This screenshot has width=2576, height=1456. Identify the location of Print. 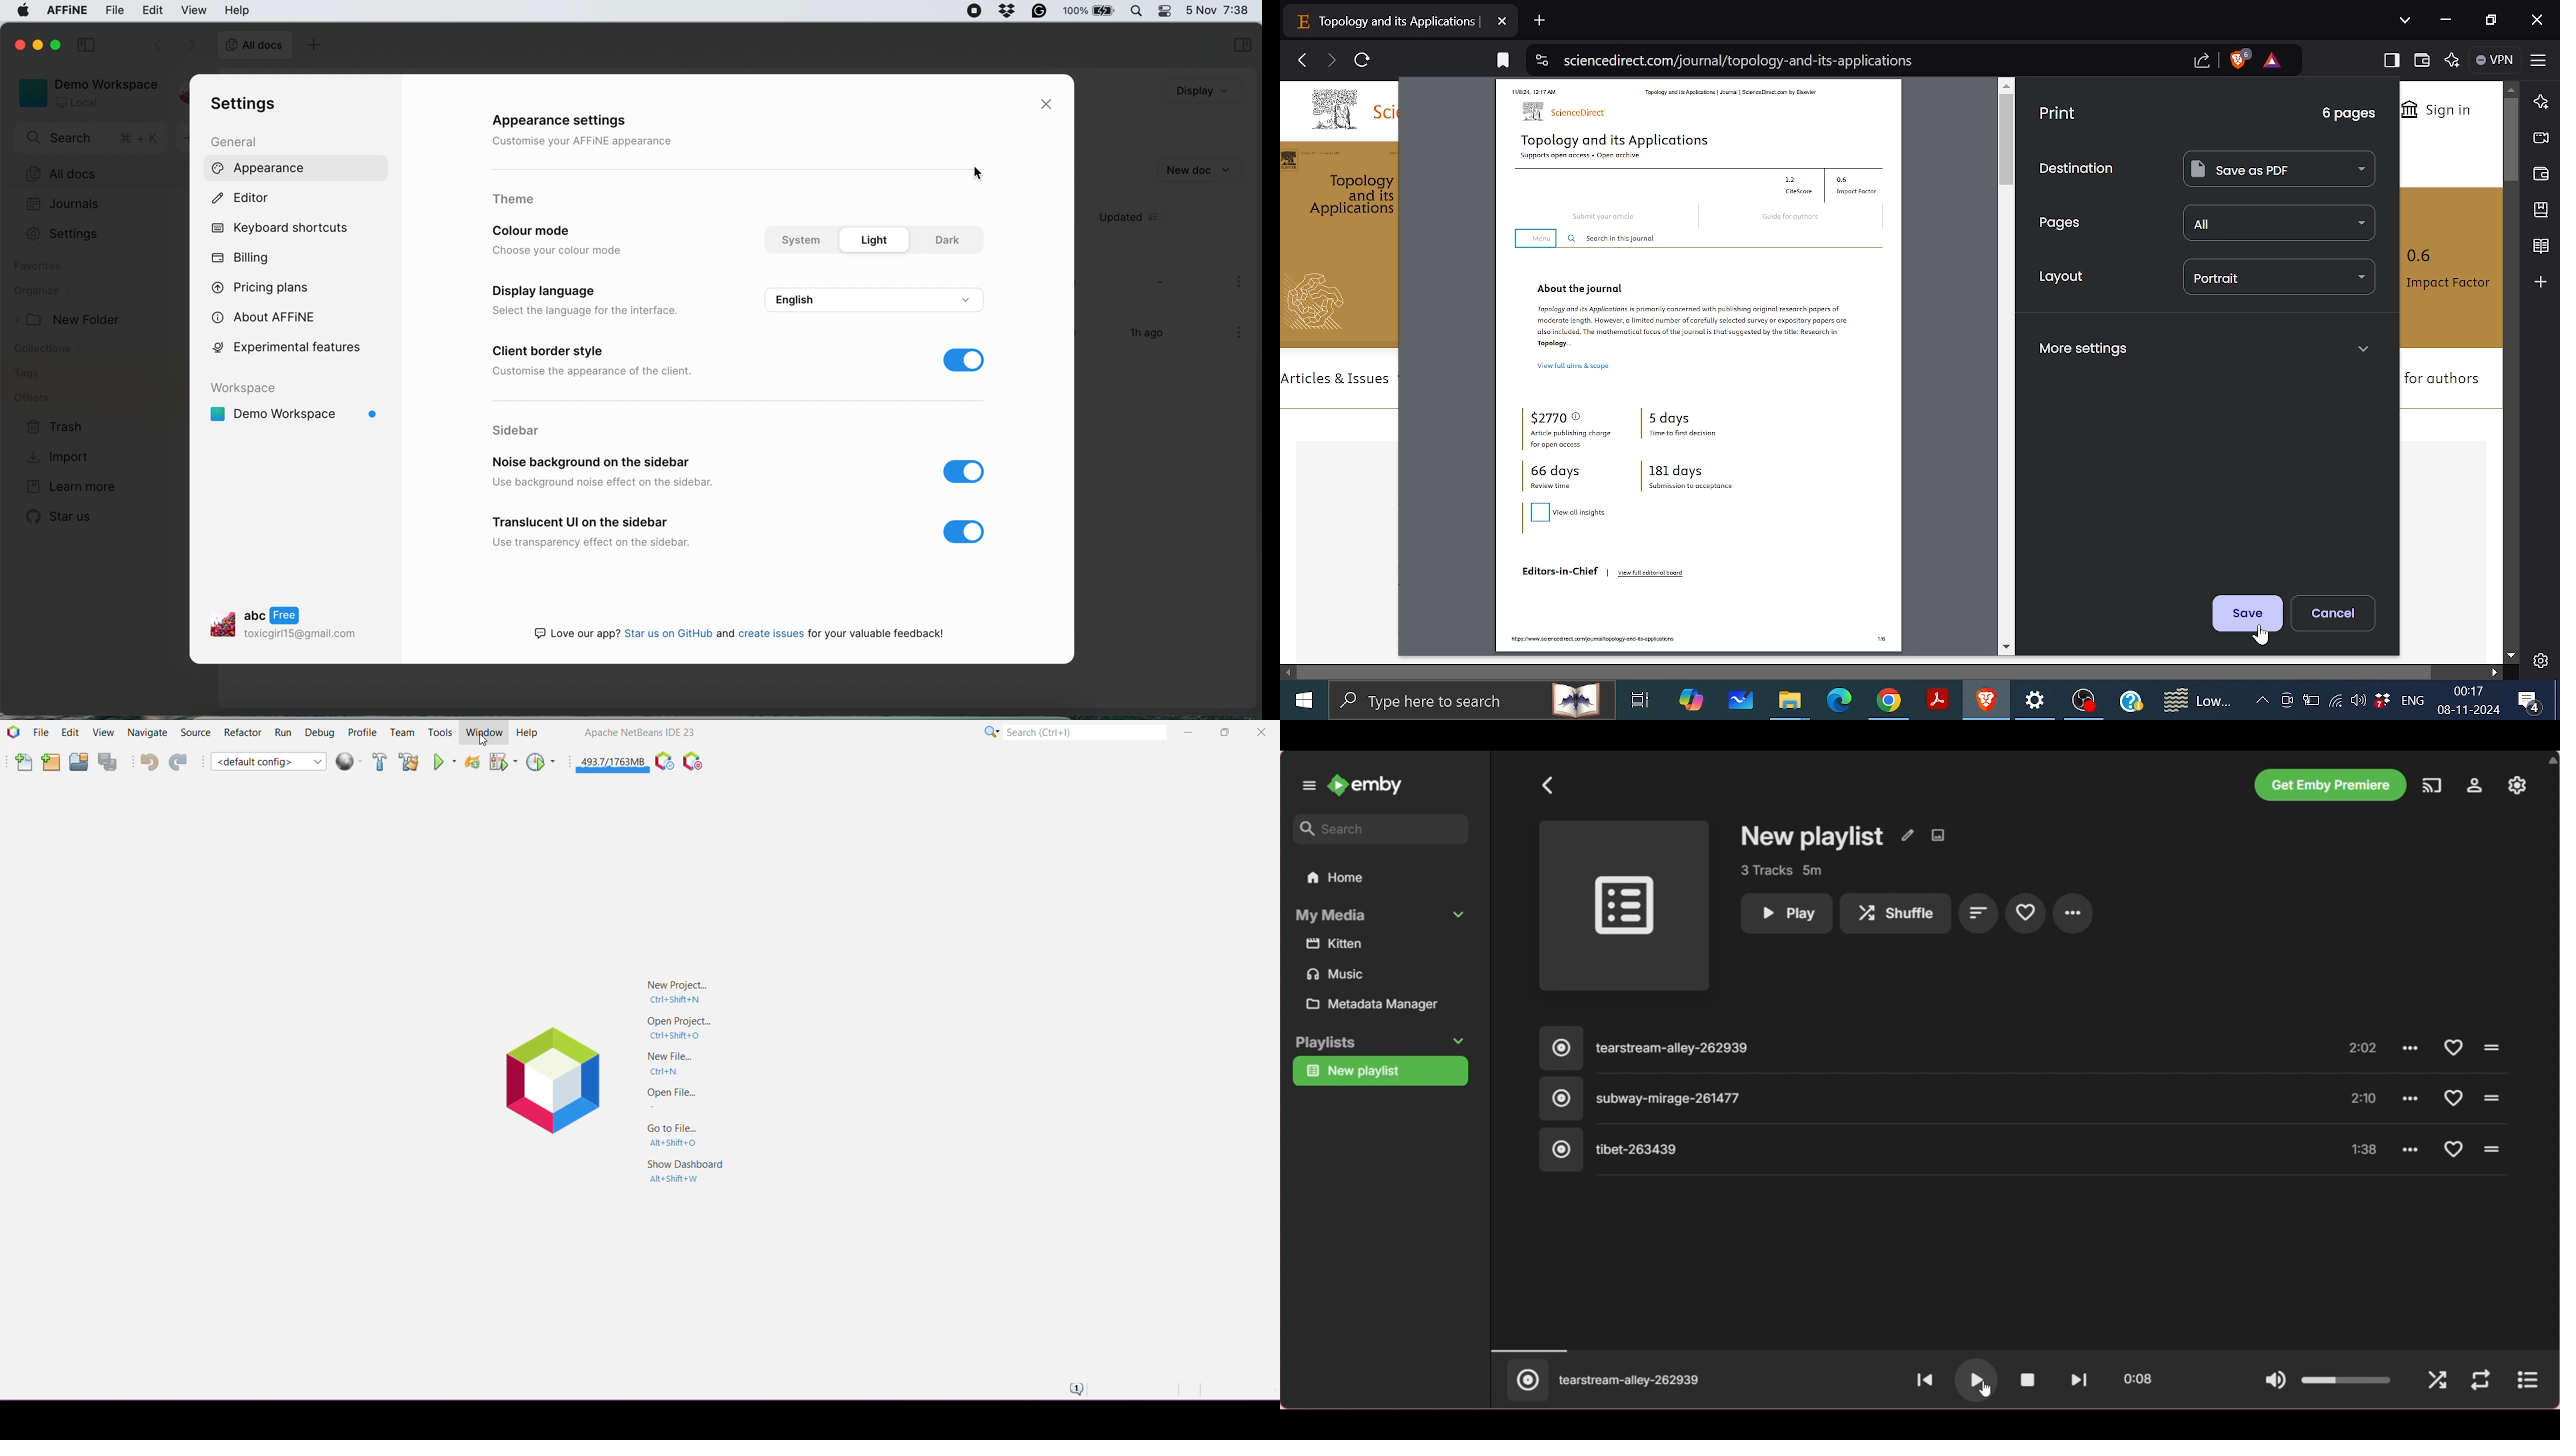
(2059, 114).